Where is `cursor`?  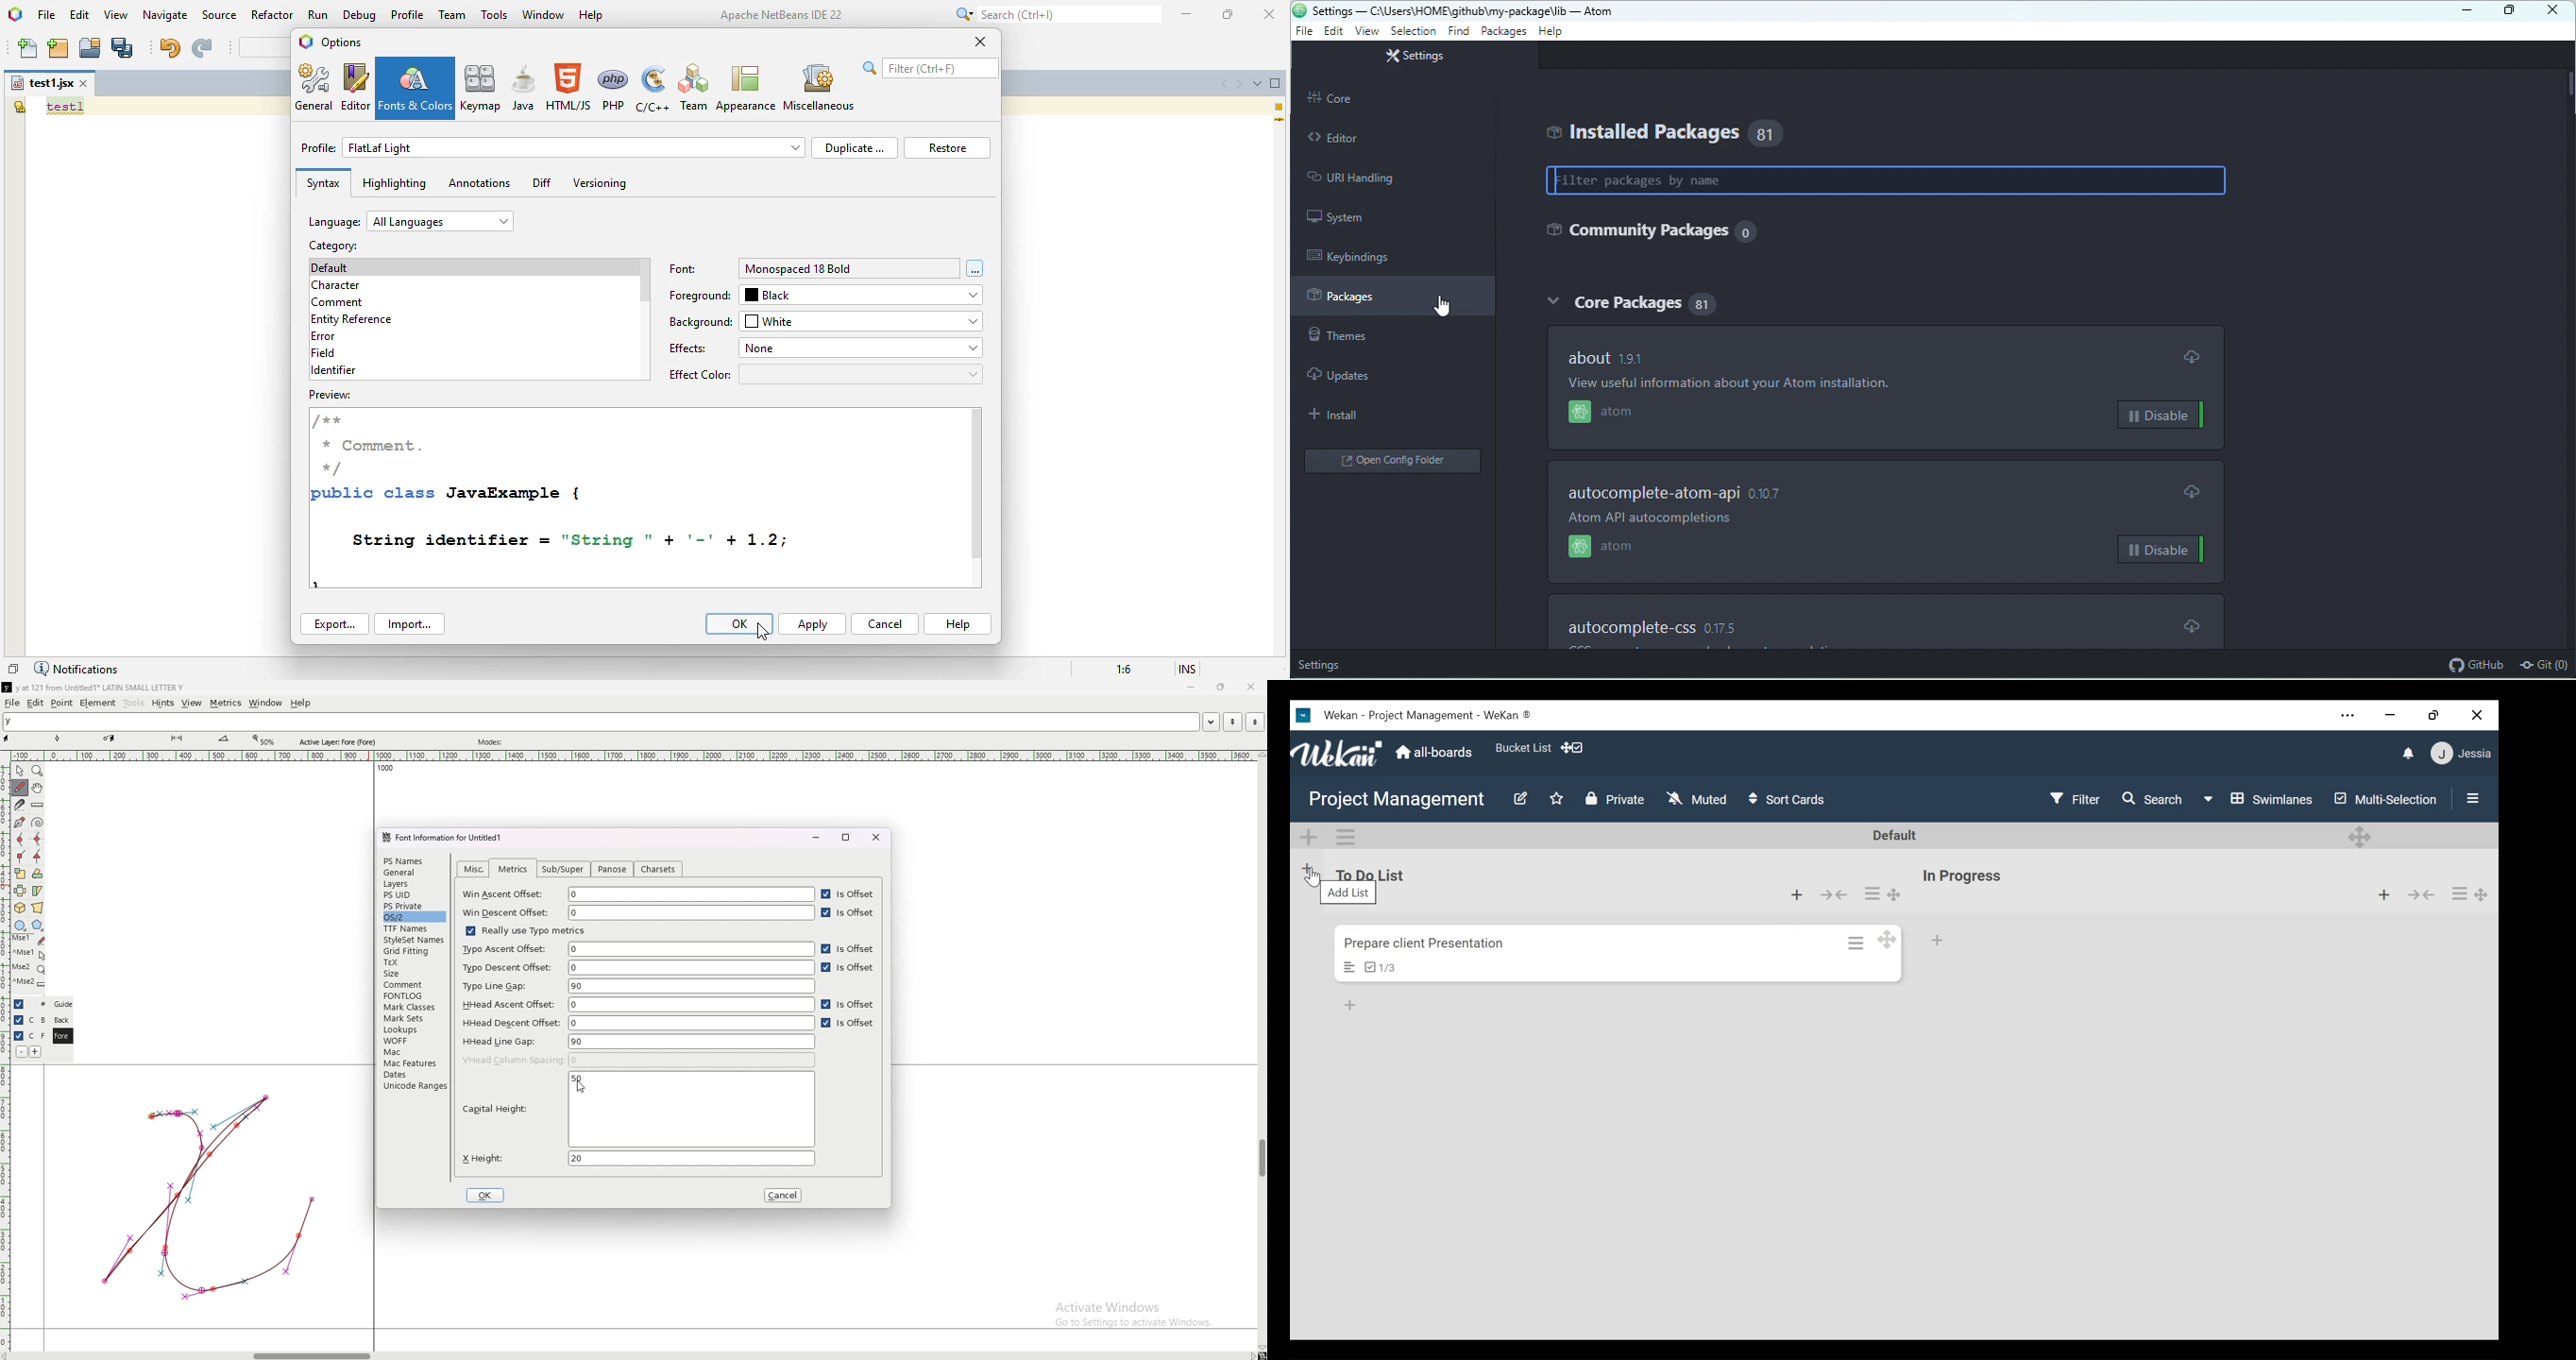 cursor is located at coordinates (763, 633).